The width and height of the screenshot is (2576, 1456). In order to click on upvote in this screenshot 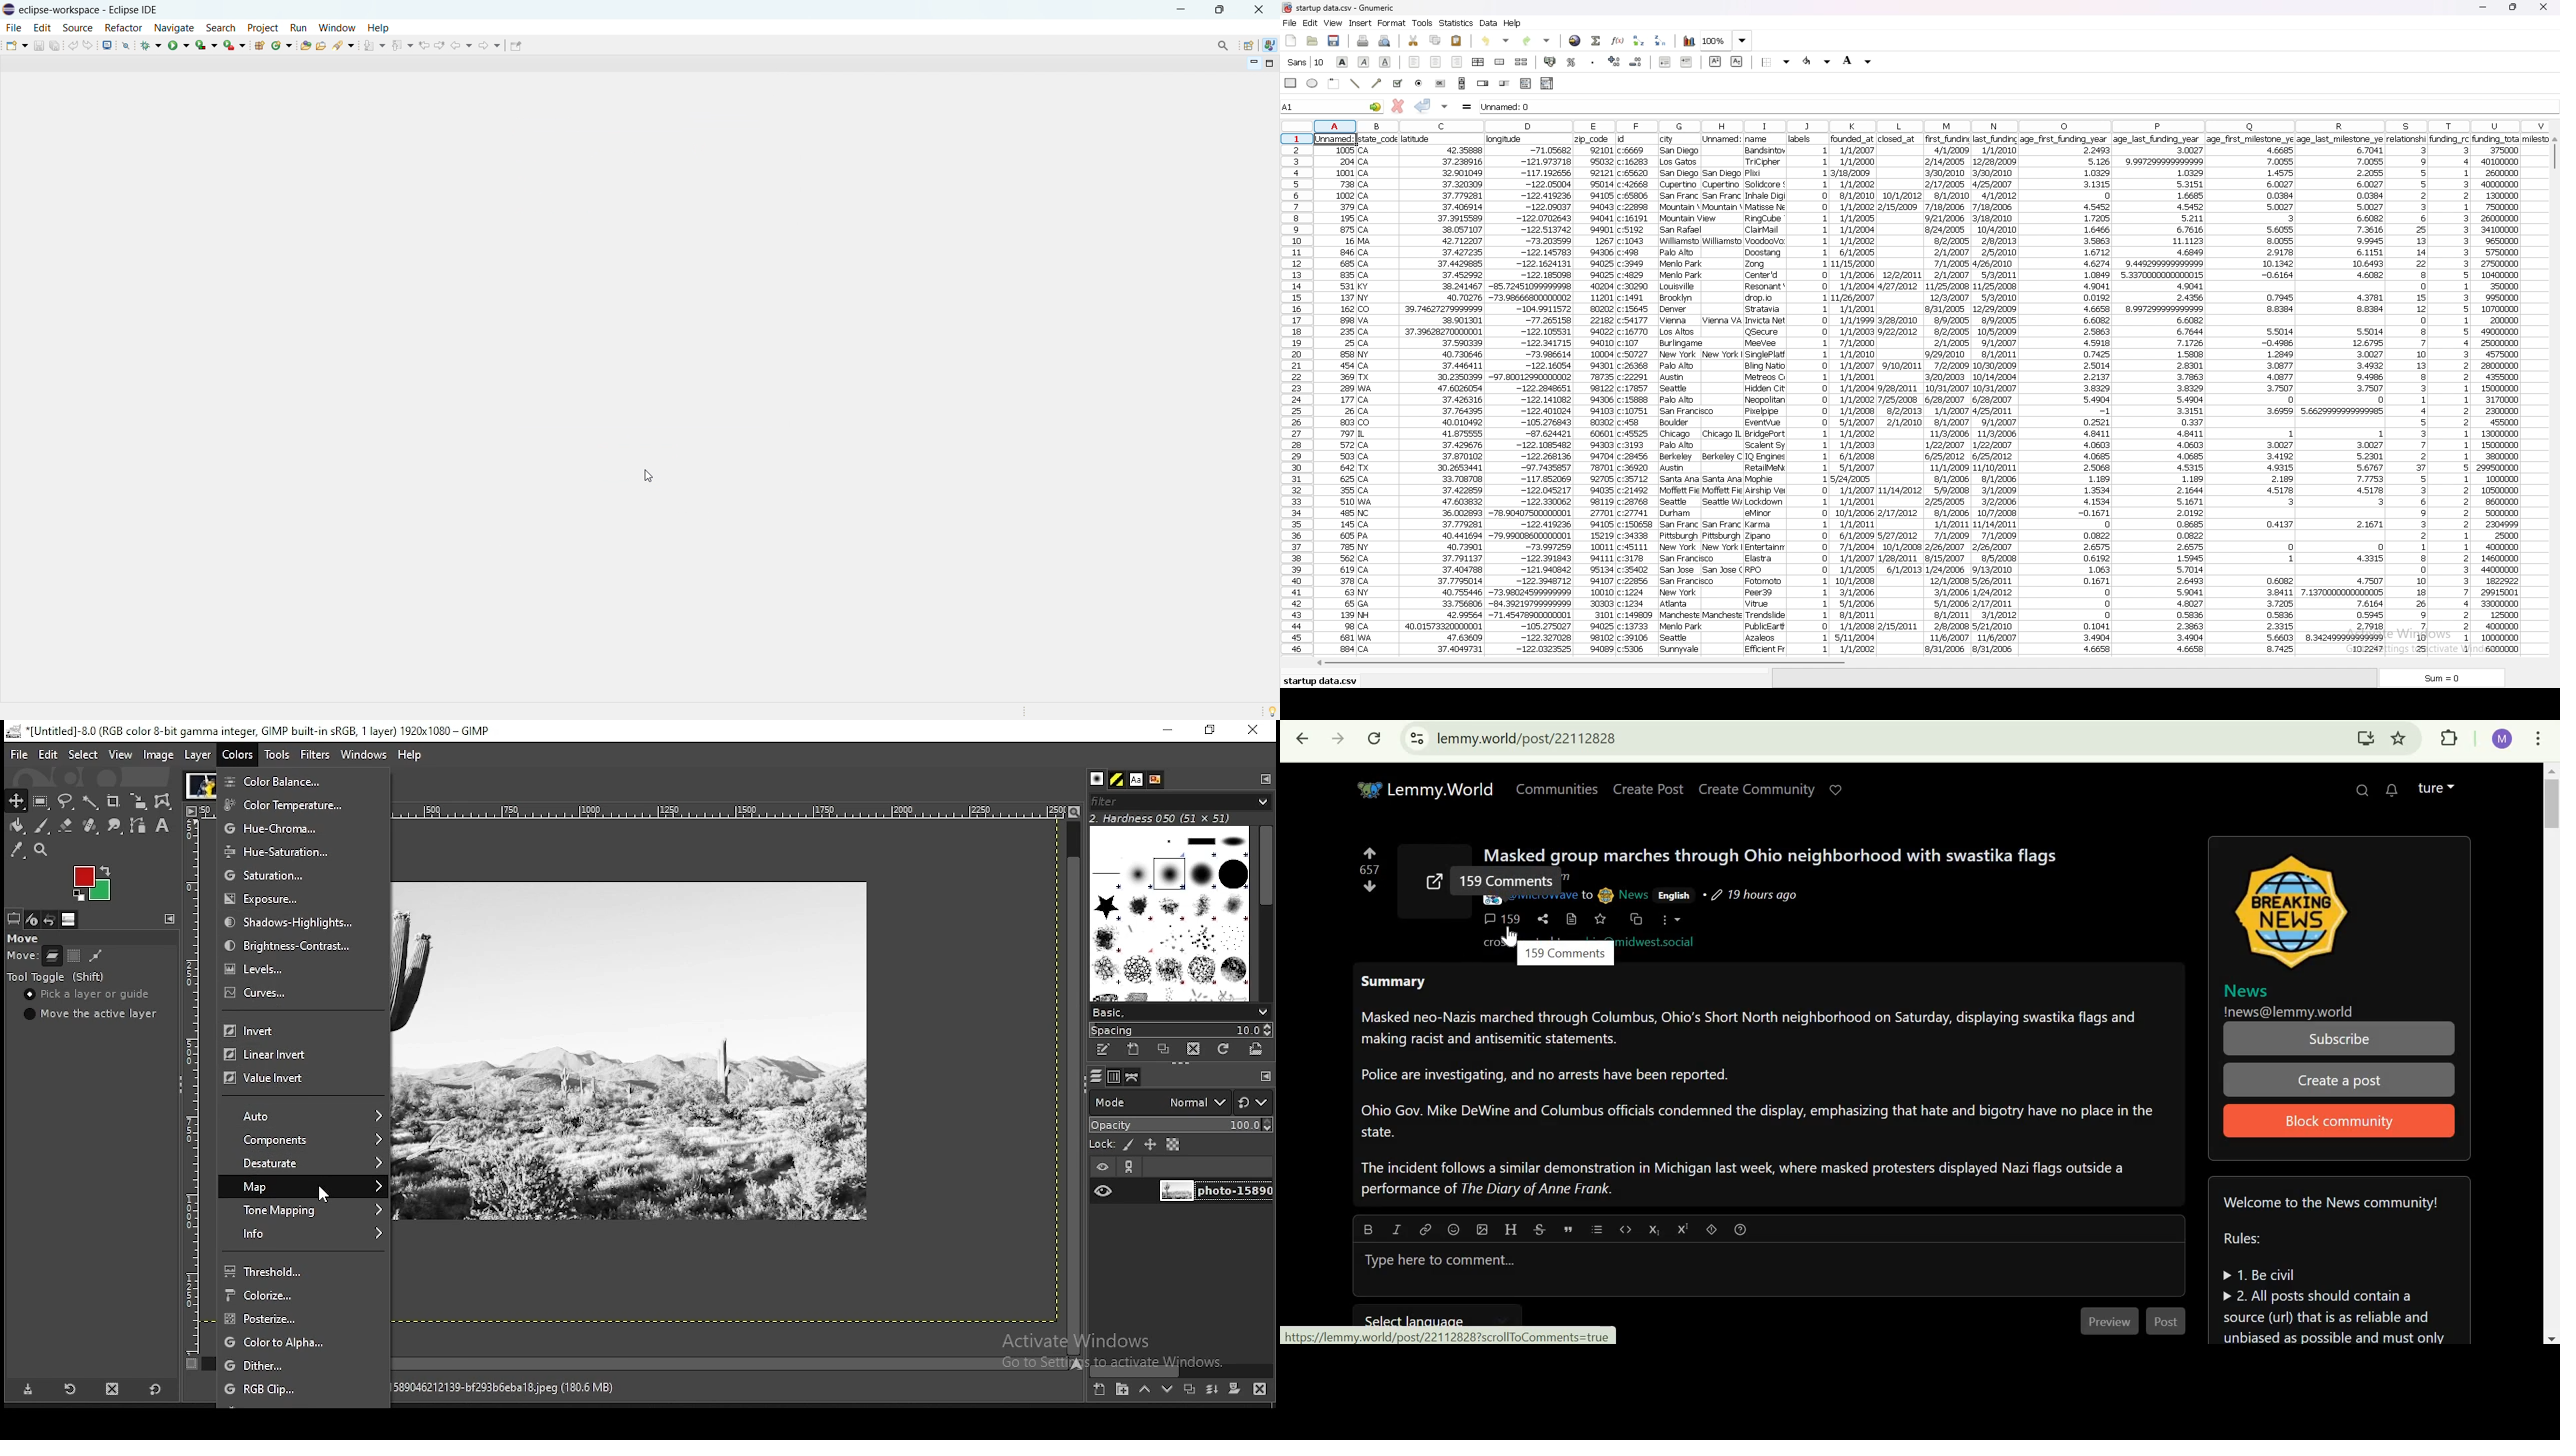, I will do `click(1371, 856)`.